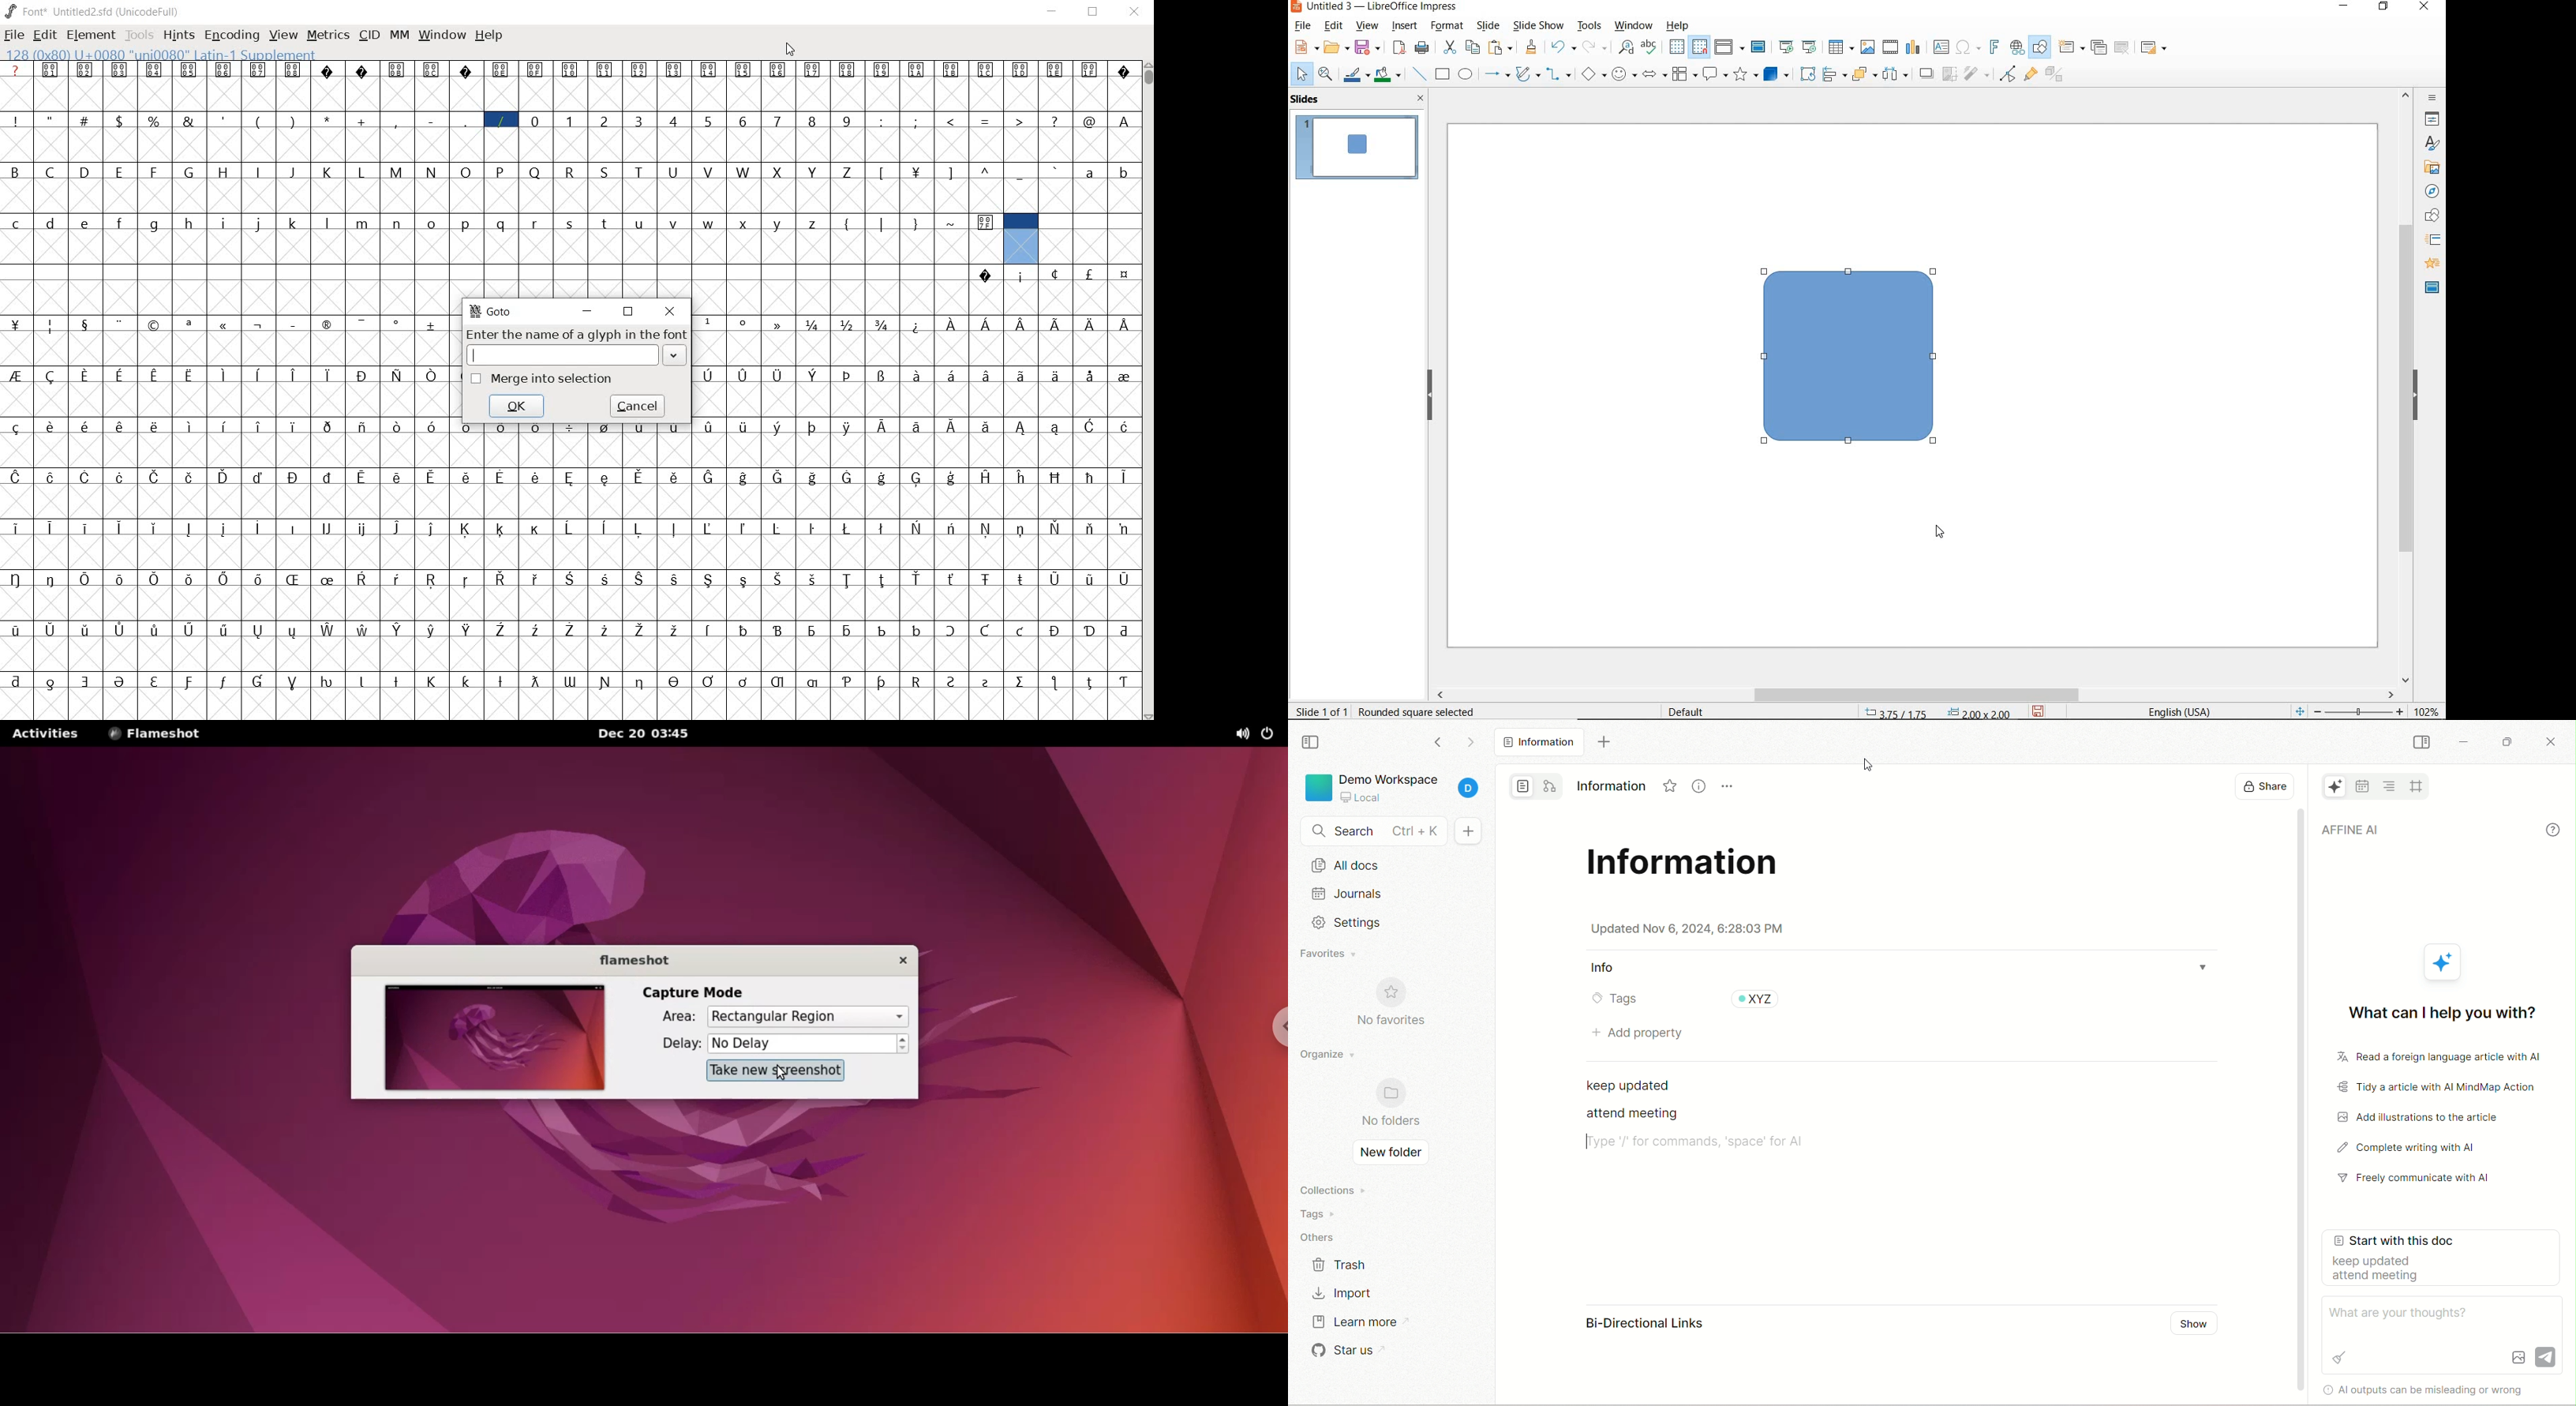  I want to click on Symbol, so click(1090, 273).